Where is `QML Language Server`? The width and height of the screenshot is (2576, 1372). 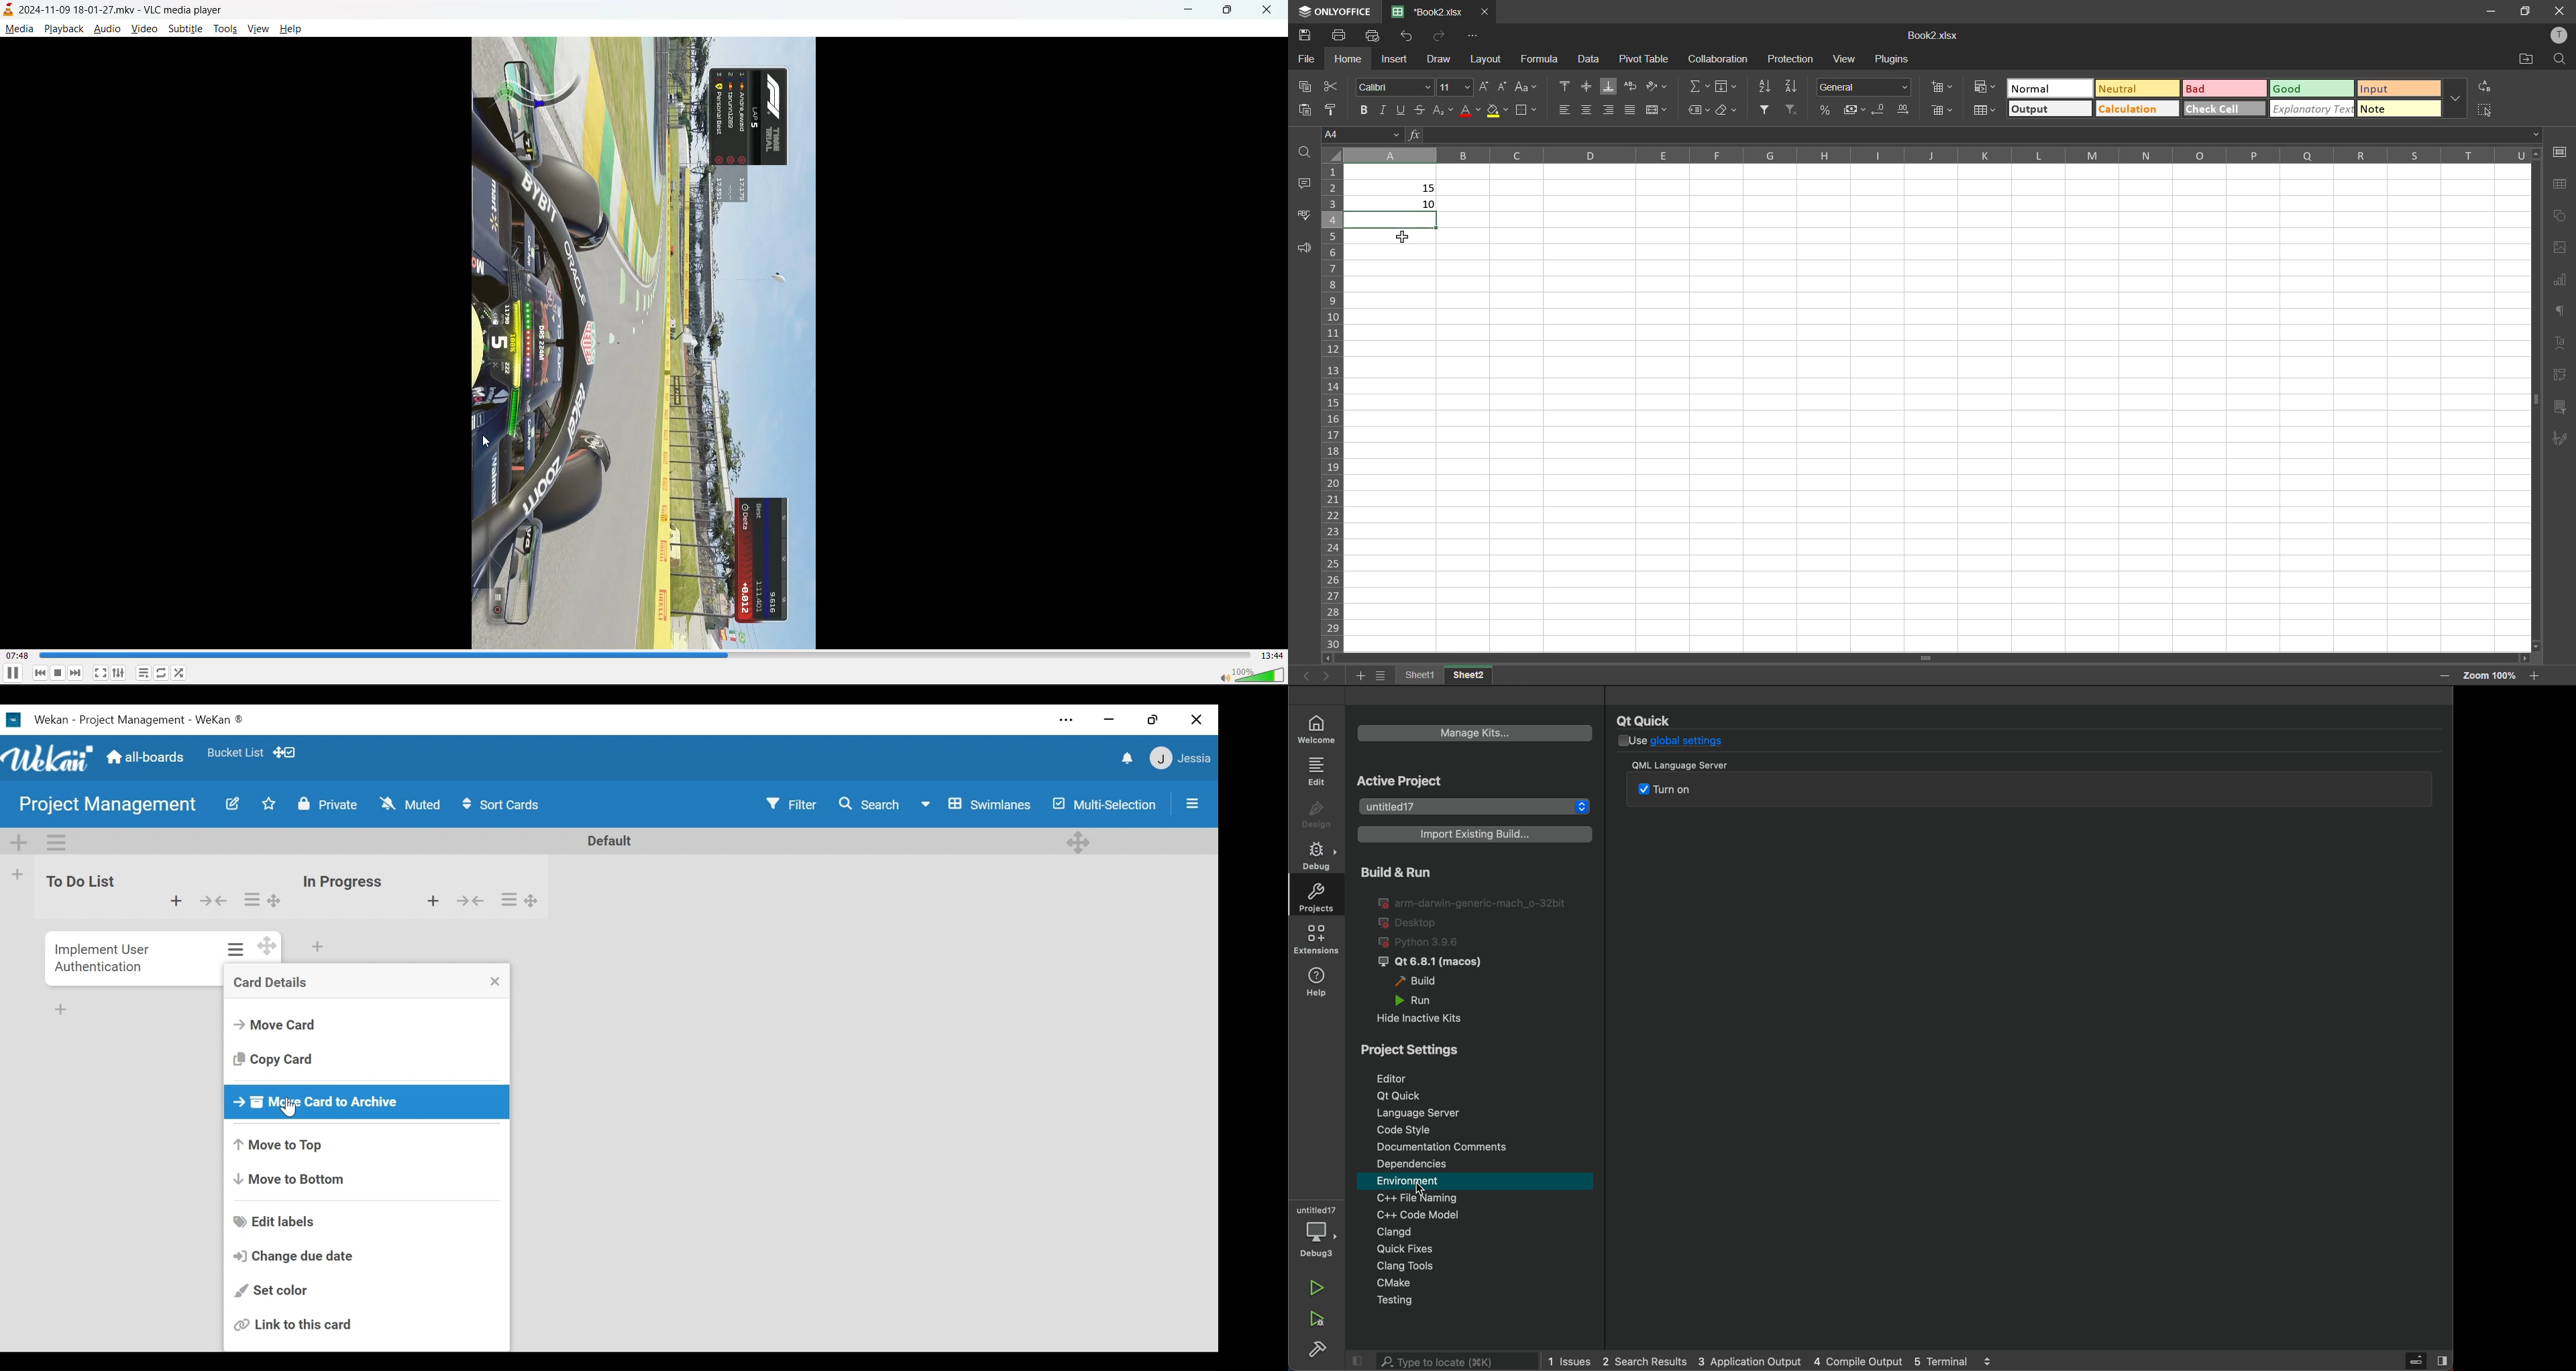 QML Language Server is located at coordinates (1700, 767).